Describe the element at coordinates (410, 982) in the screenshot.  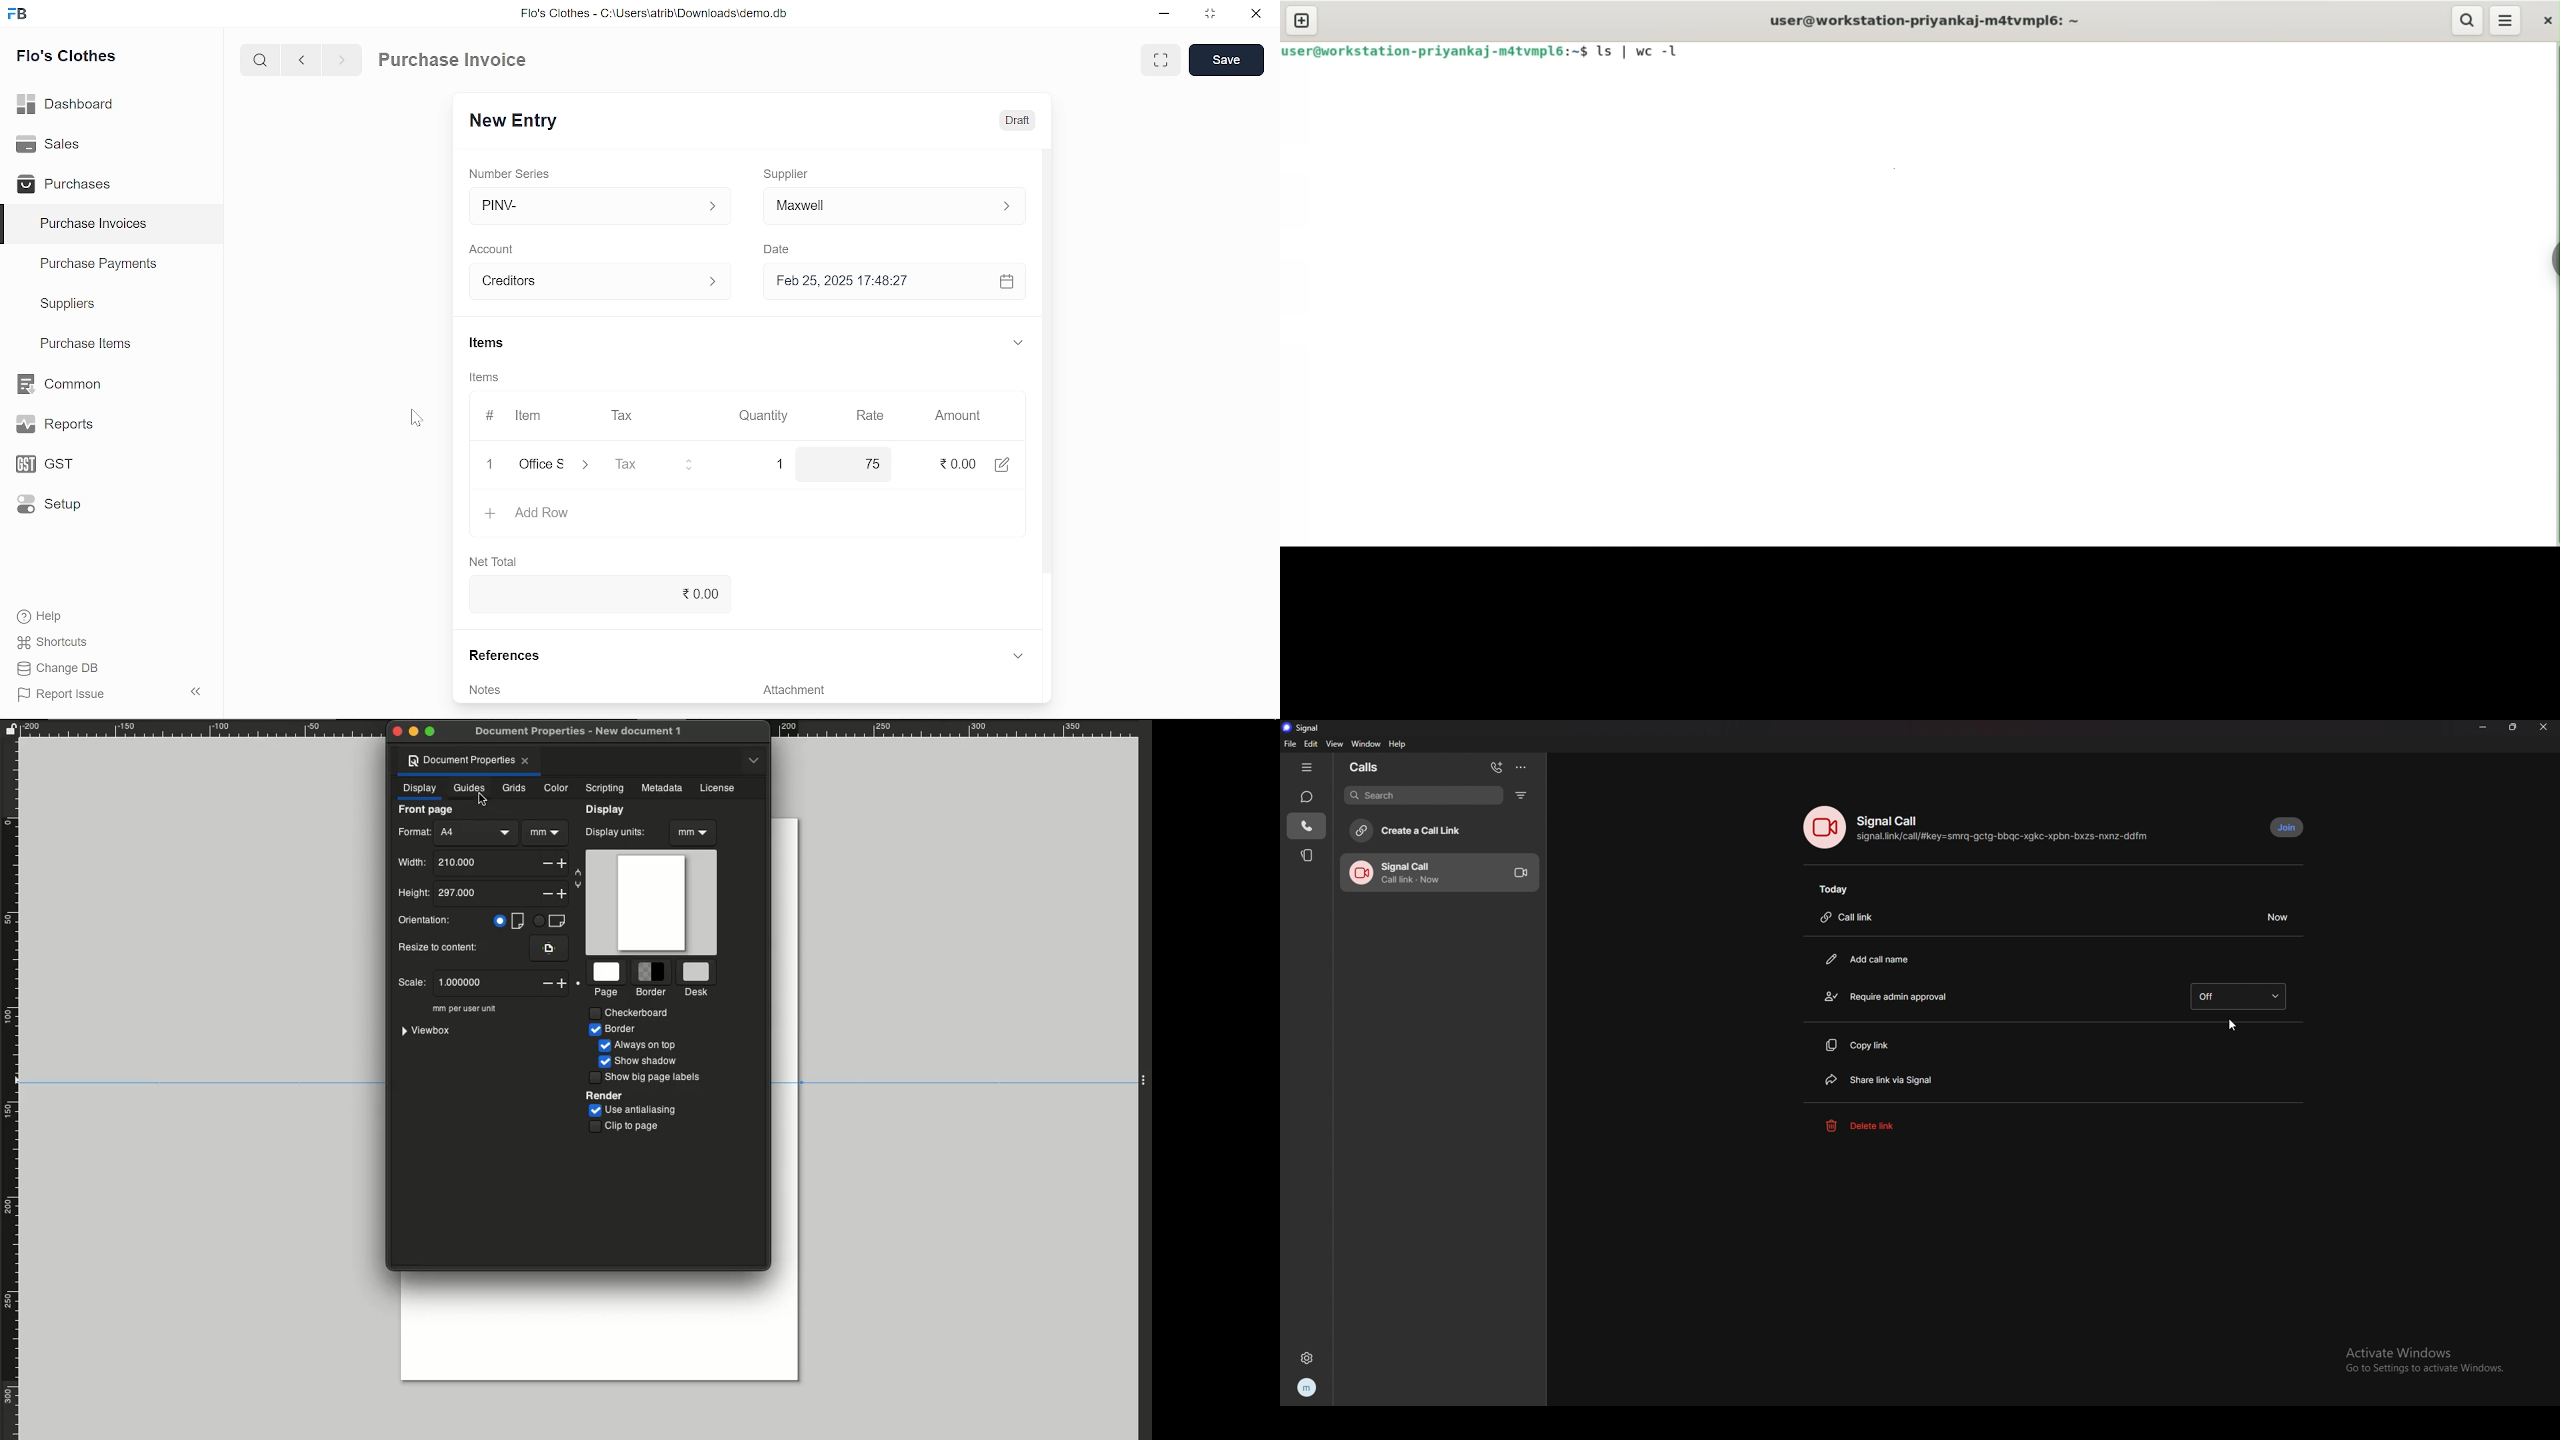
I see `Scale` at that location.